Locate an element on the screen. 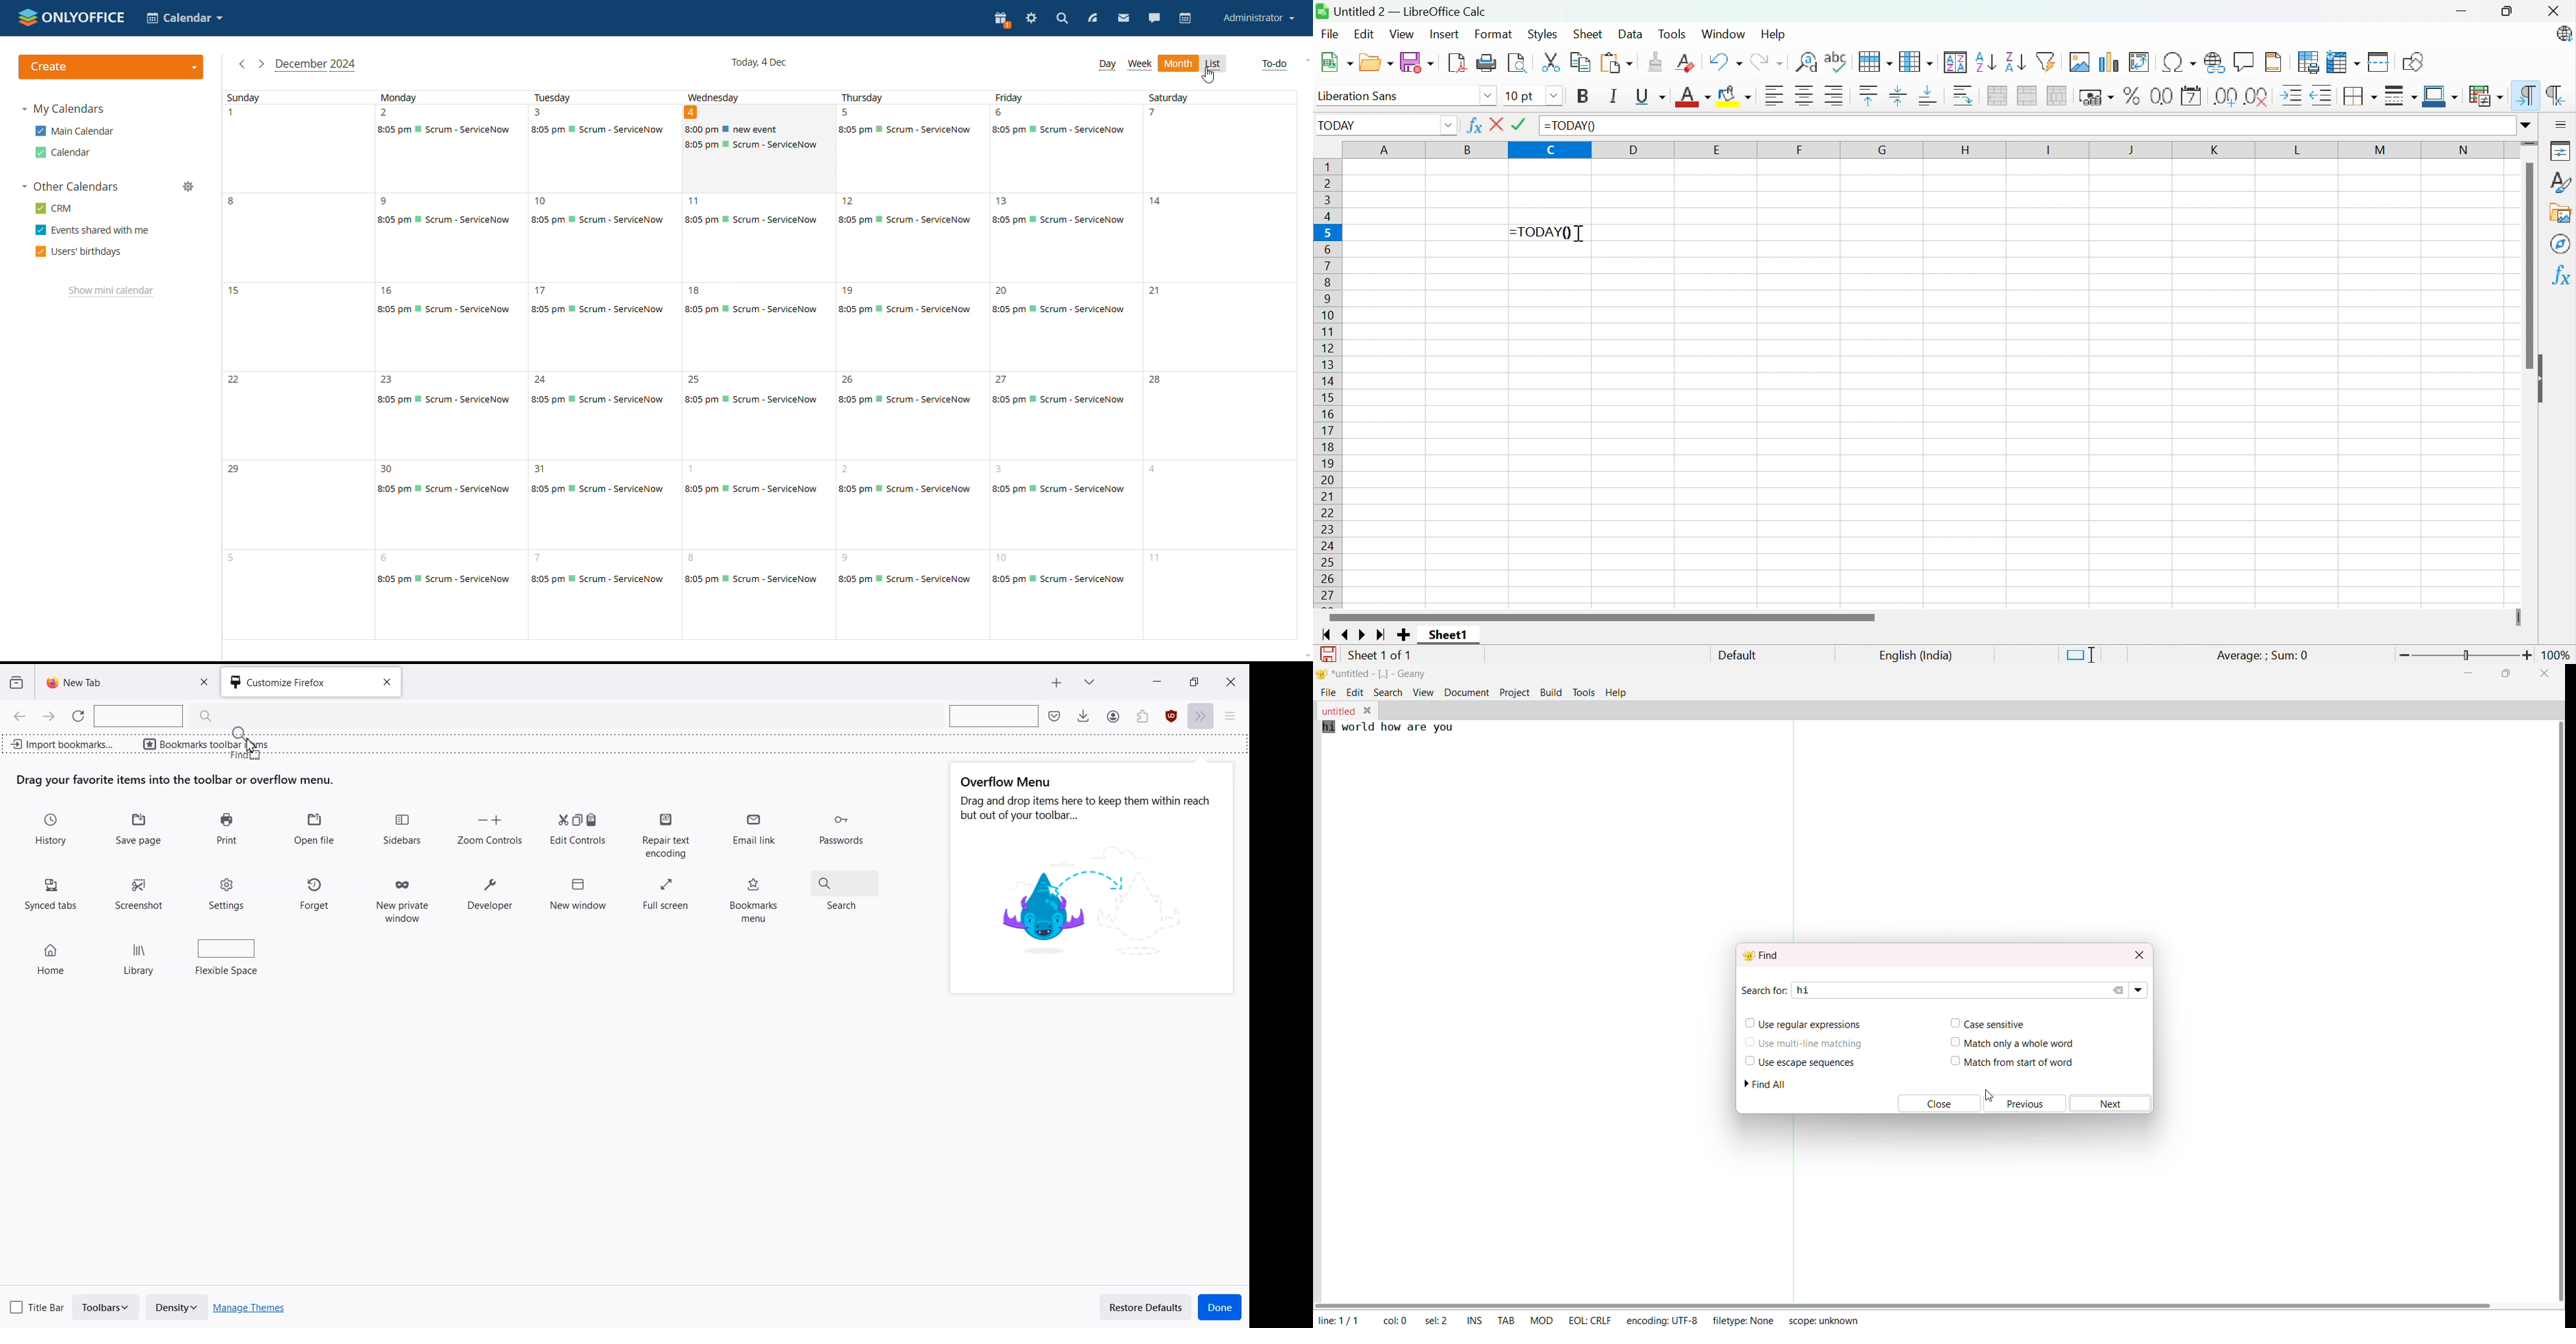  my calendars is located at coordinates (64, 109).